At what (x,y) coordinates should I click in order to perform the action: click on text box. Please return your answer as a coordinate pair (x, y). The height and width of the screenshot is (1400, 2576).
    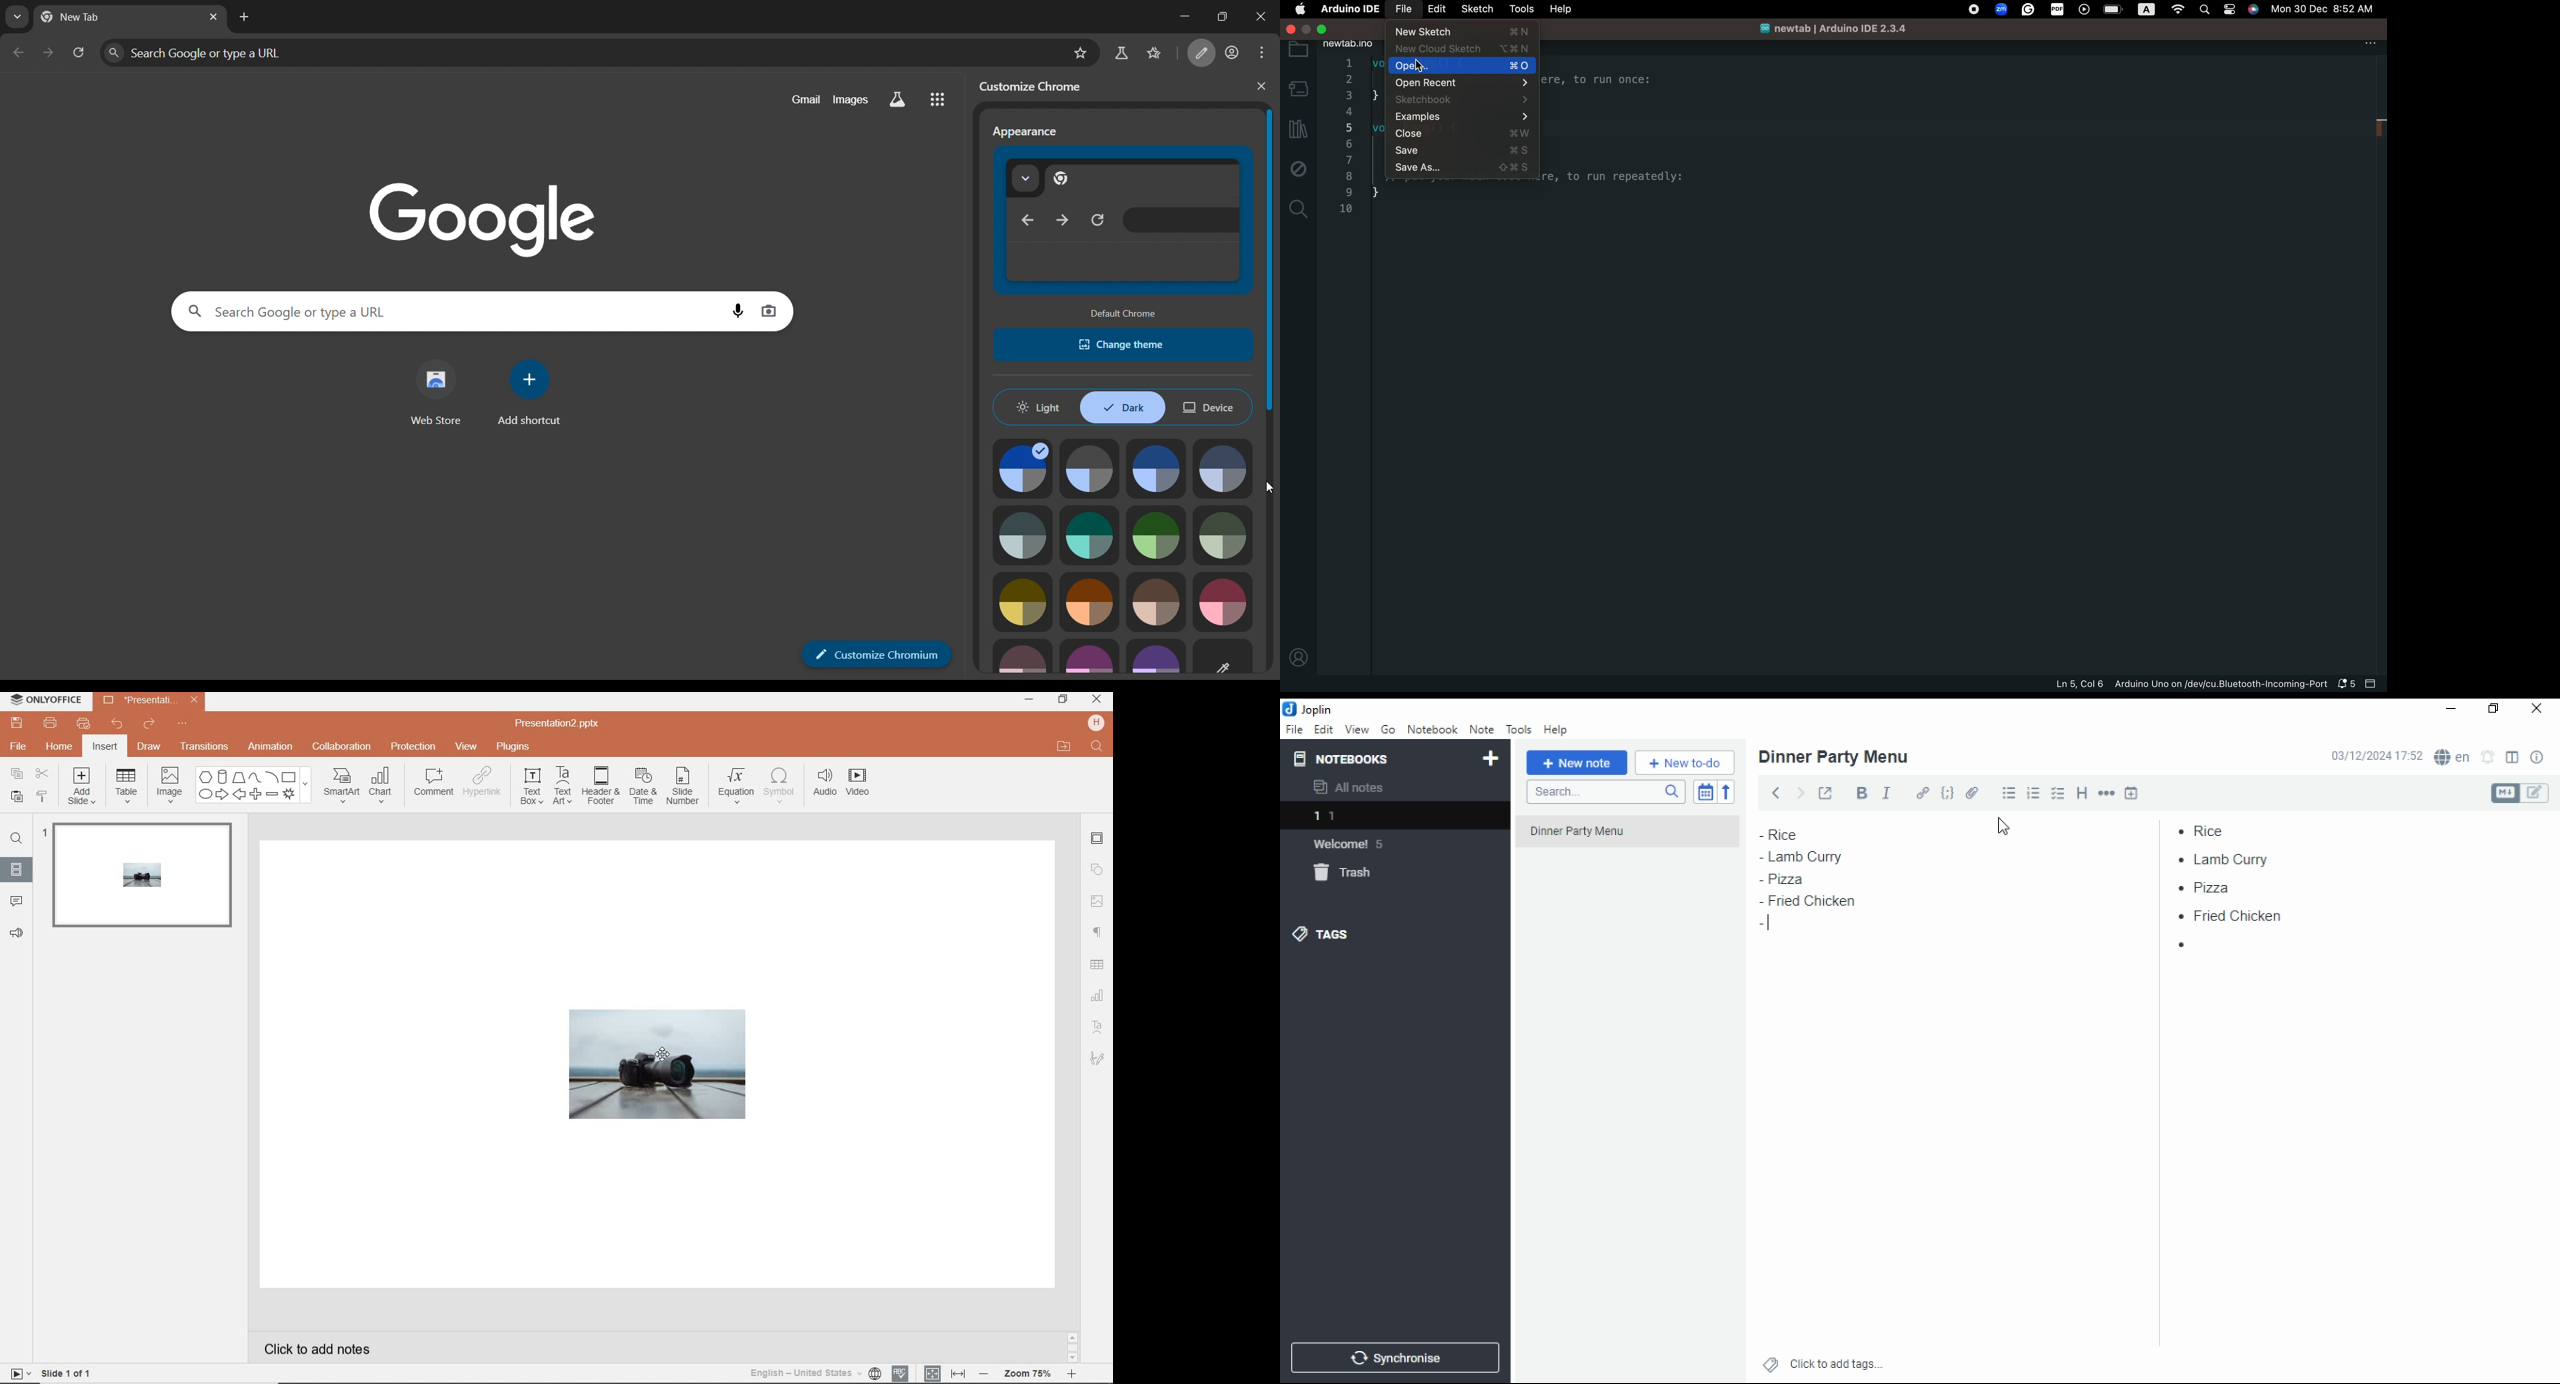
    Looking at the image, I should click on (532, 788).